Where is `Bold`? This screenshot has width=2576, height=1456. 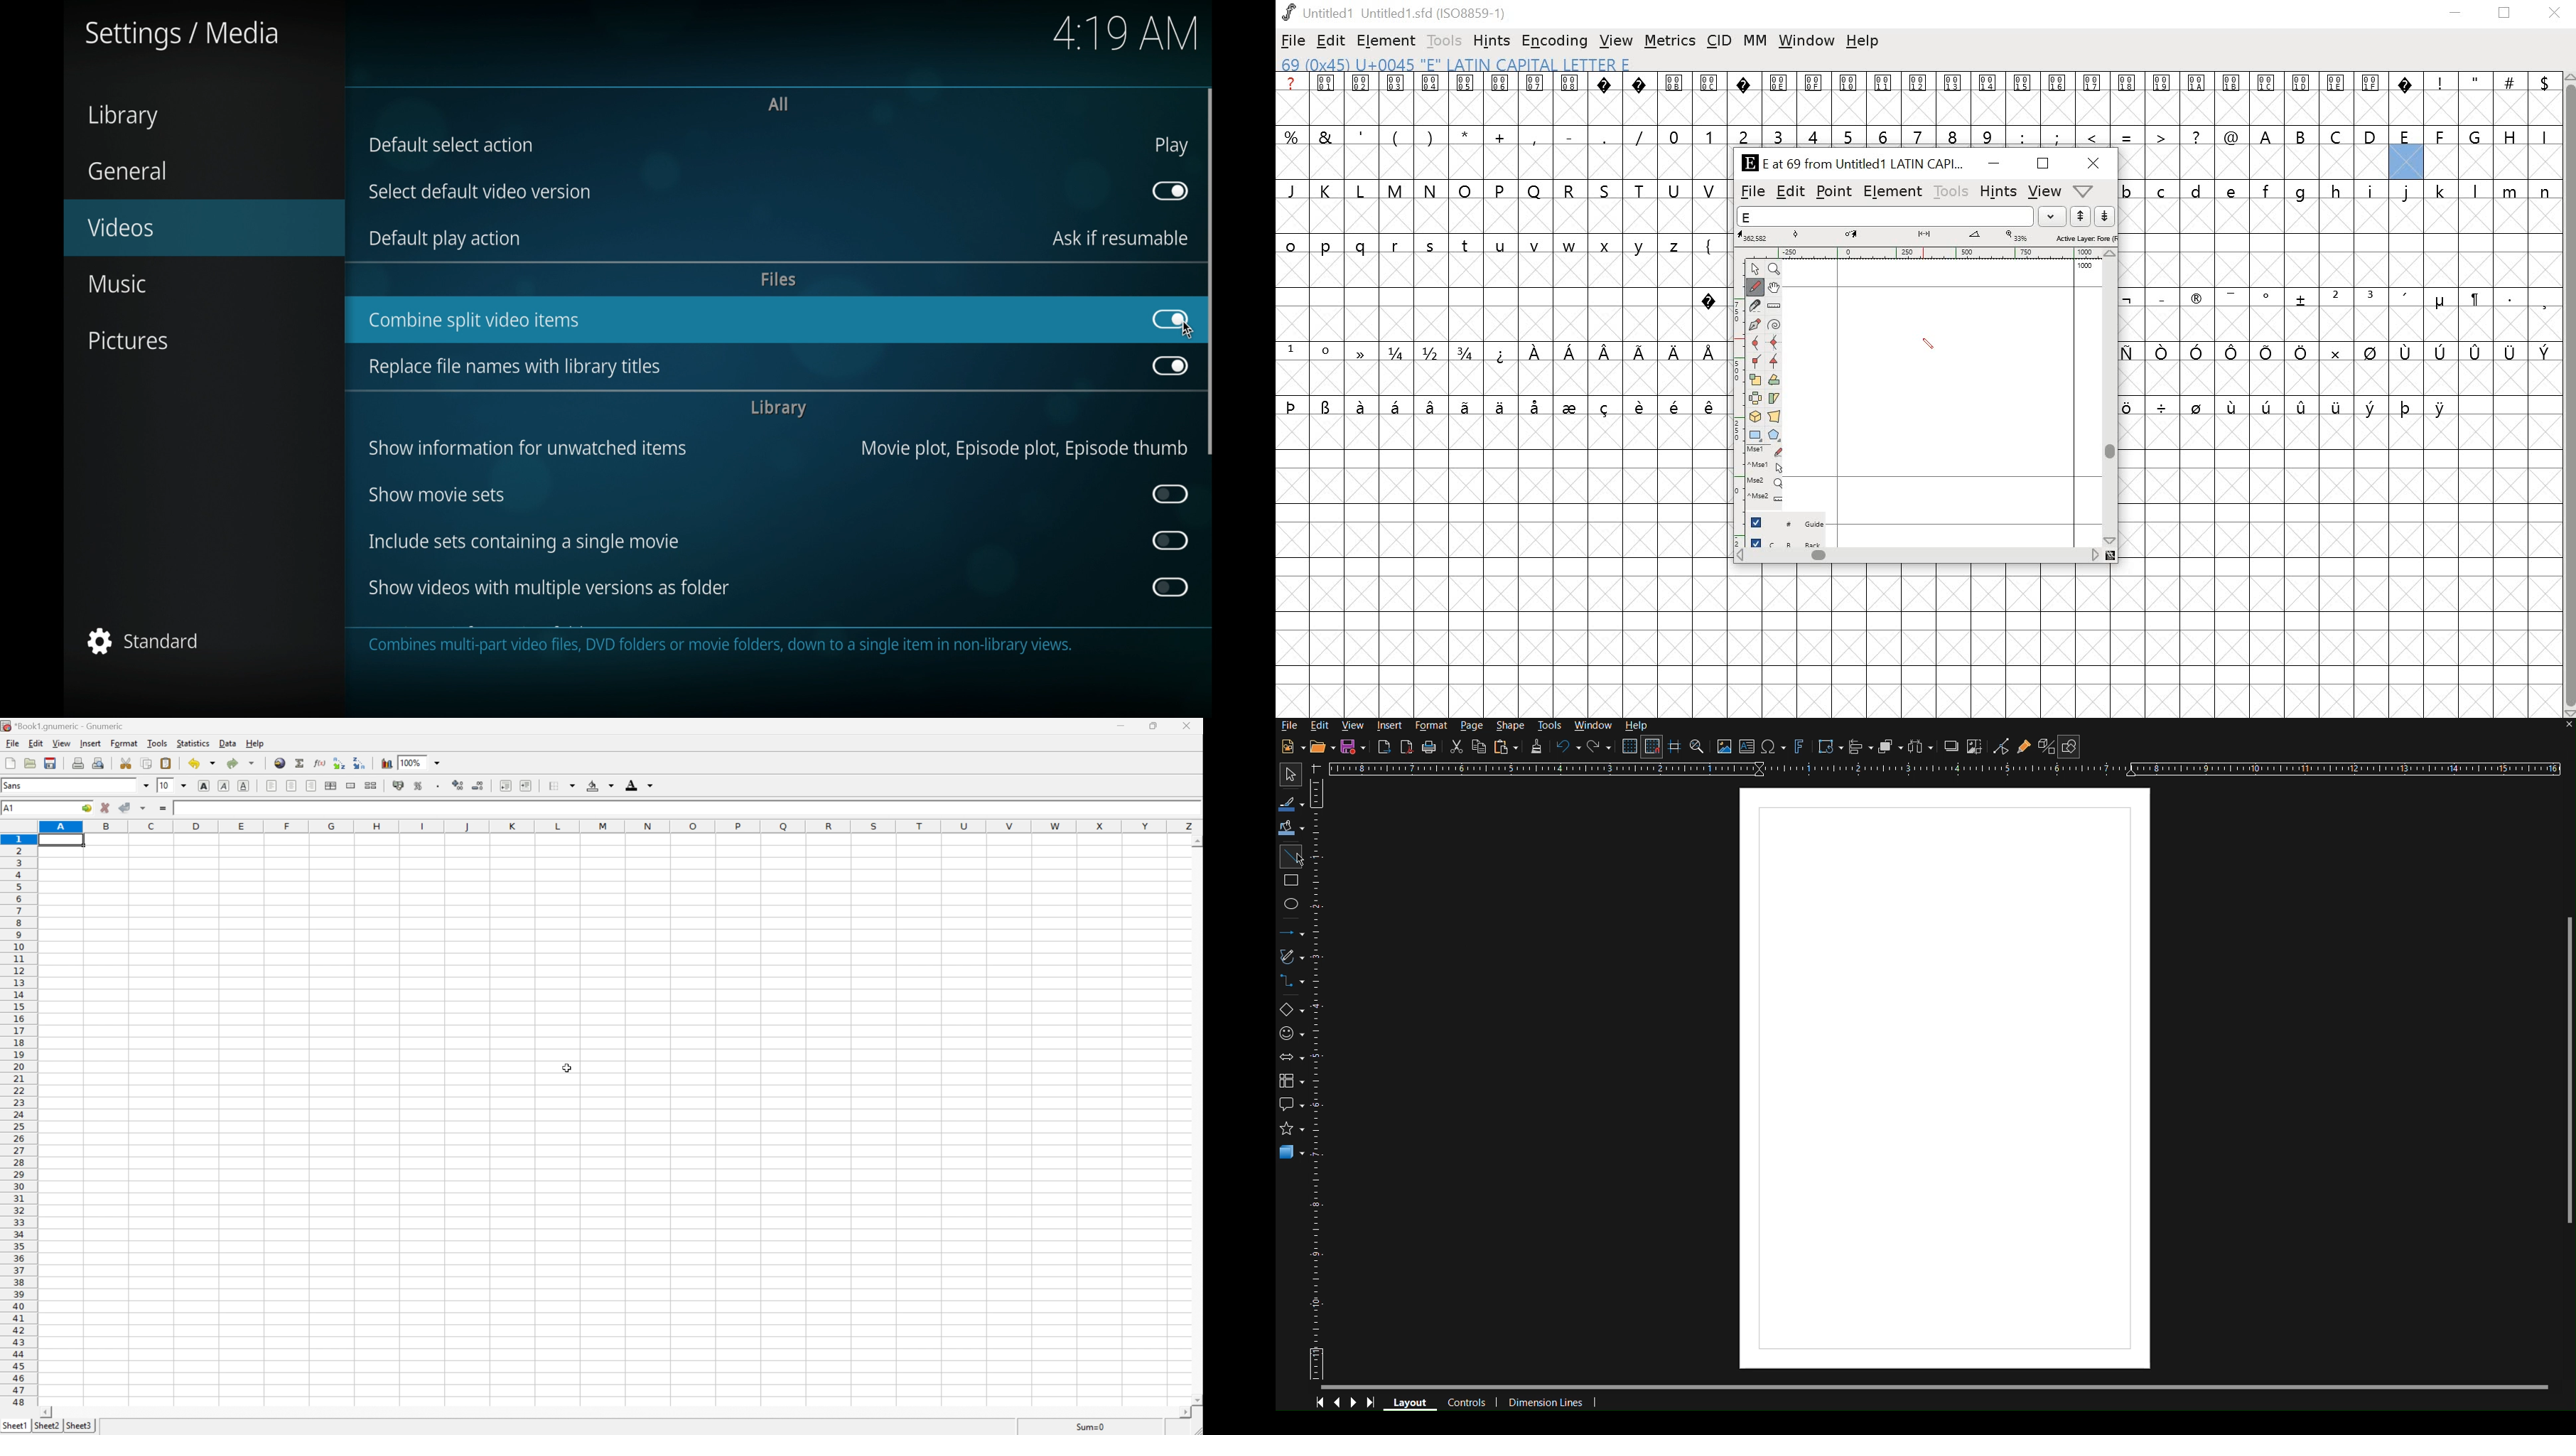 Bold is located at coordinates (202, 785).